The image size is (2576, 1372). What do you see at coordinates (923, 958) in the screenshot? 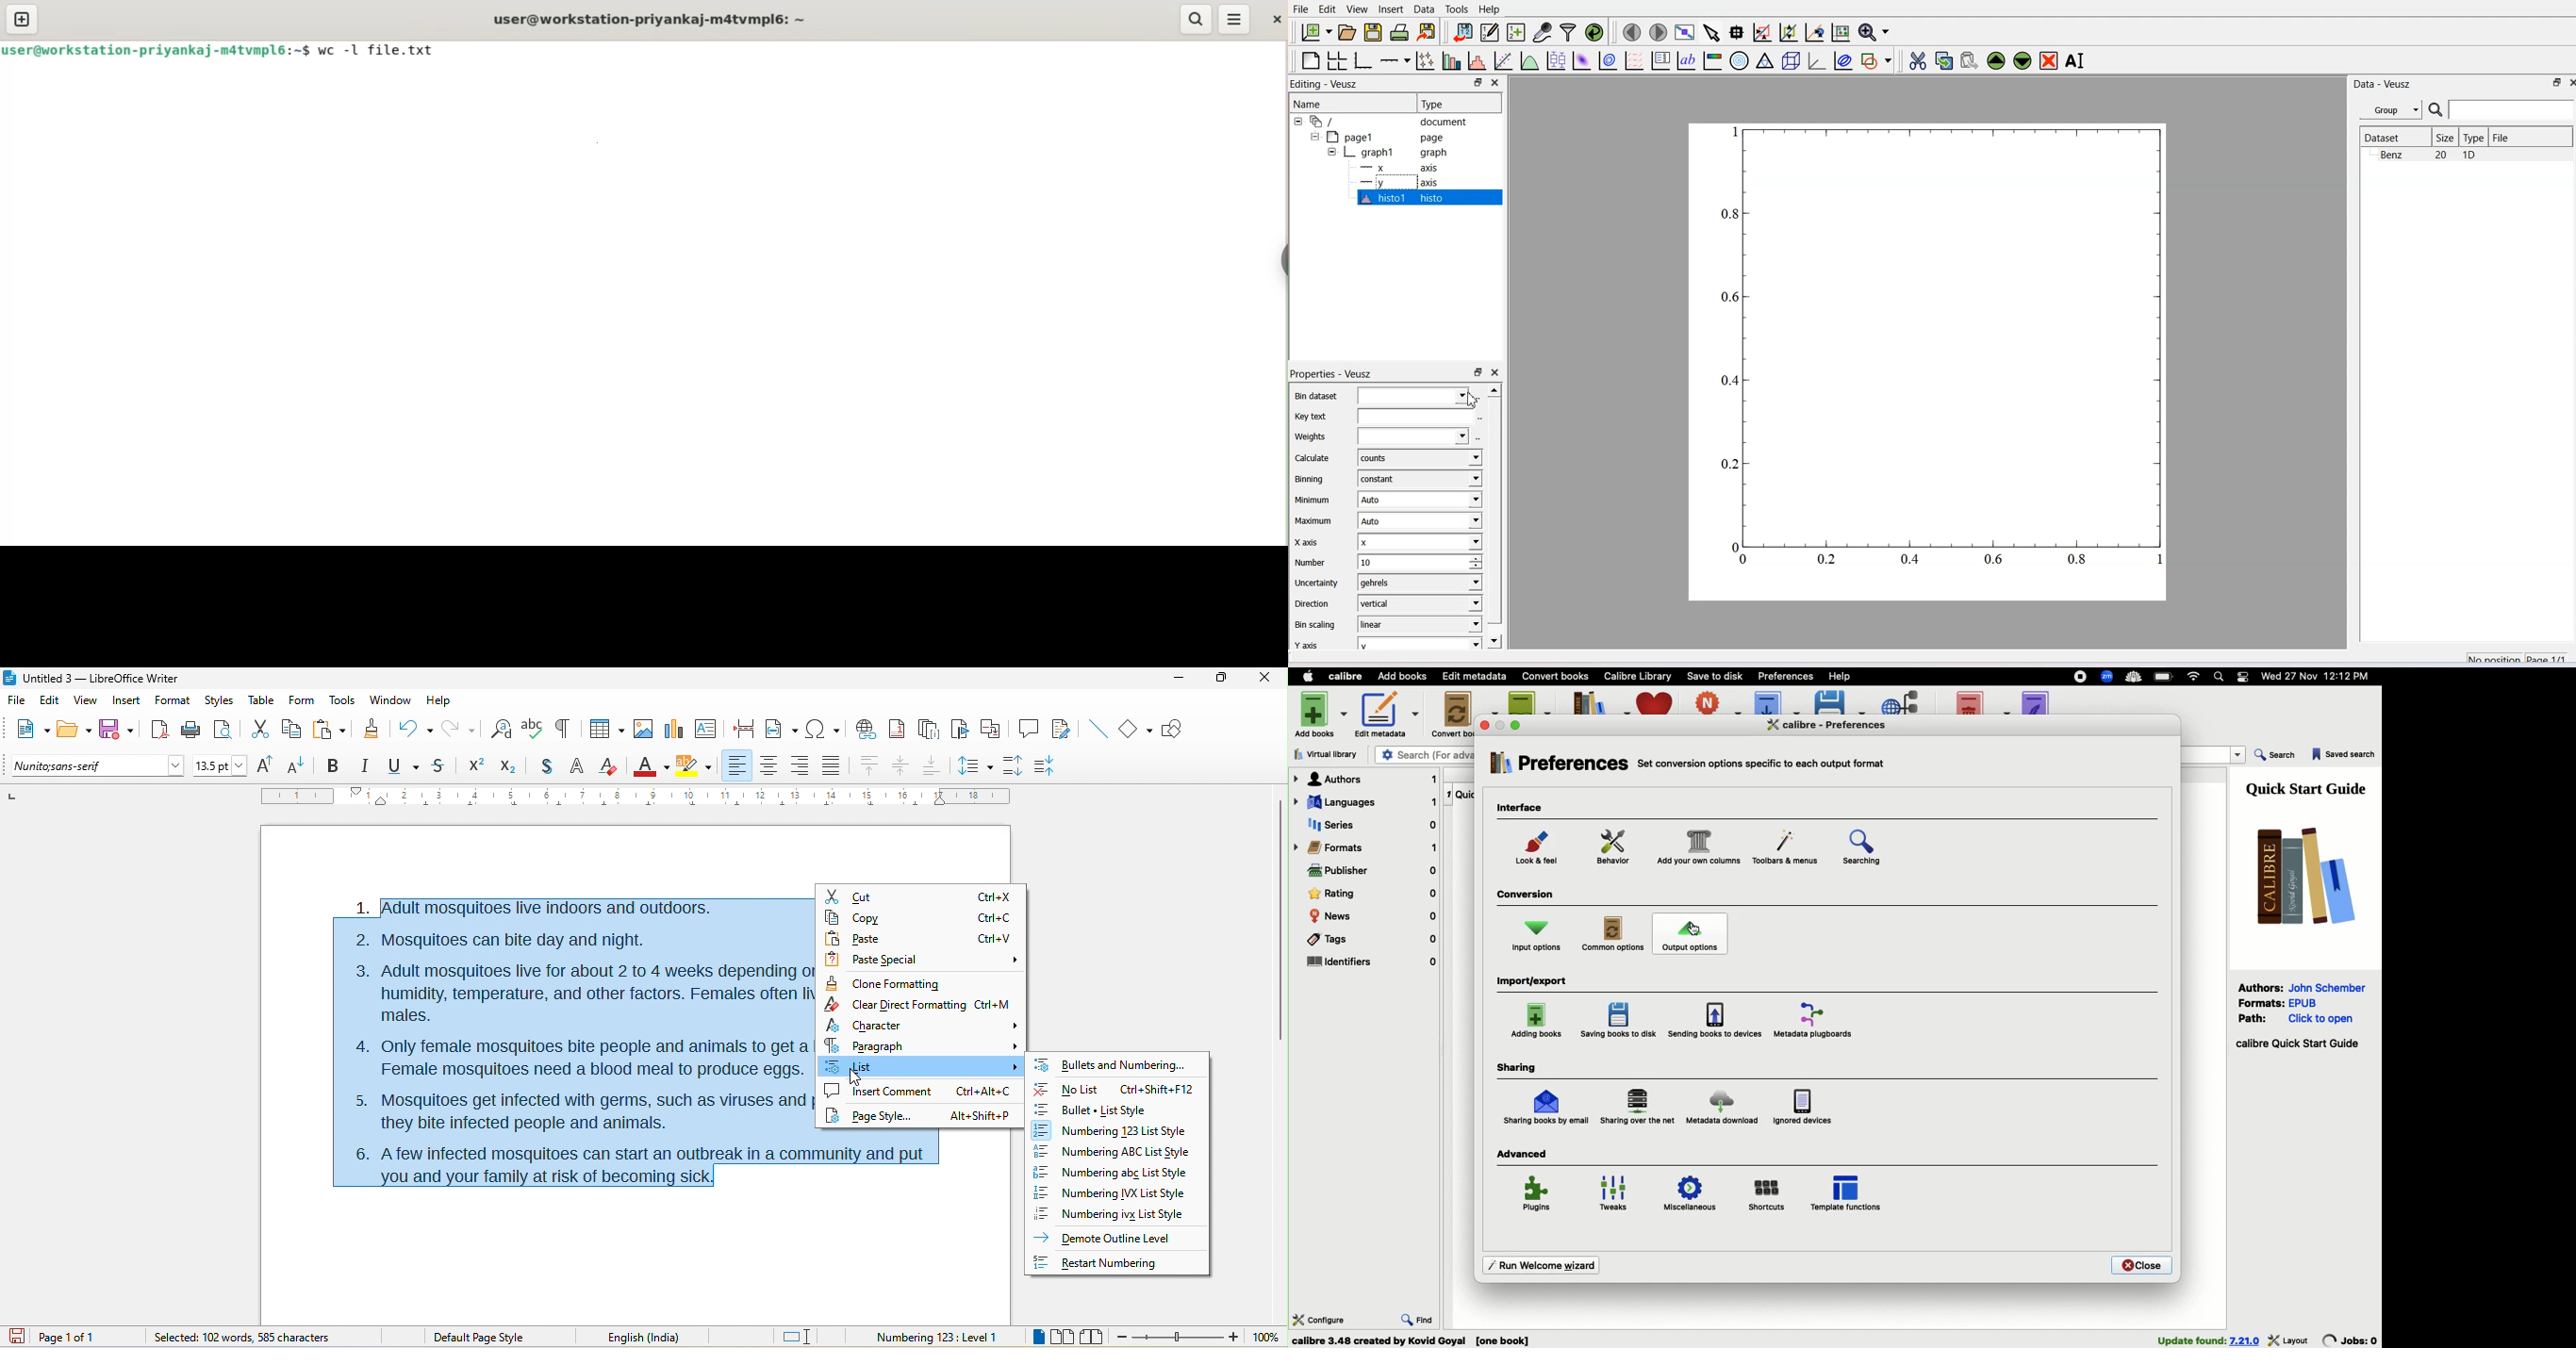
I see `paste special` at bounding box center [923, 958].